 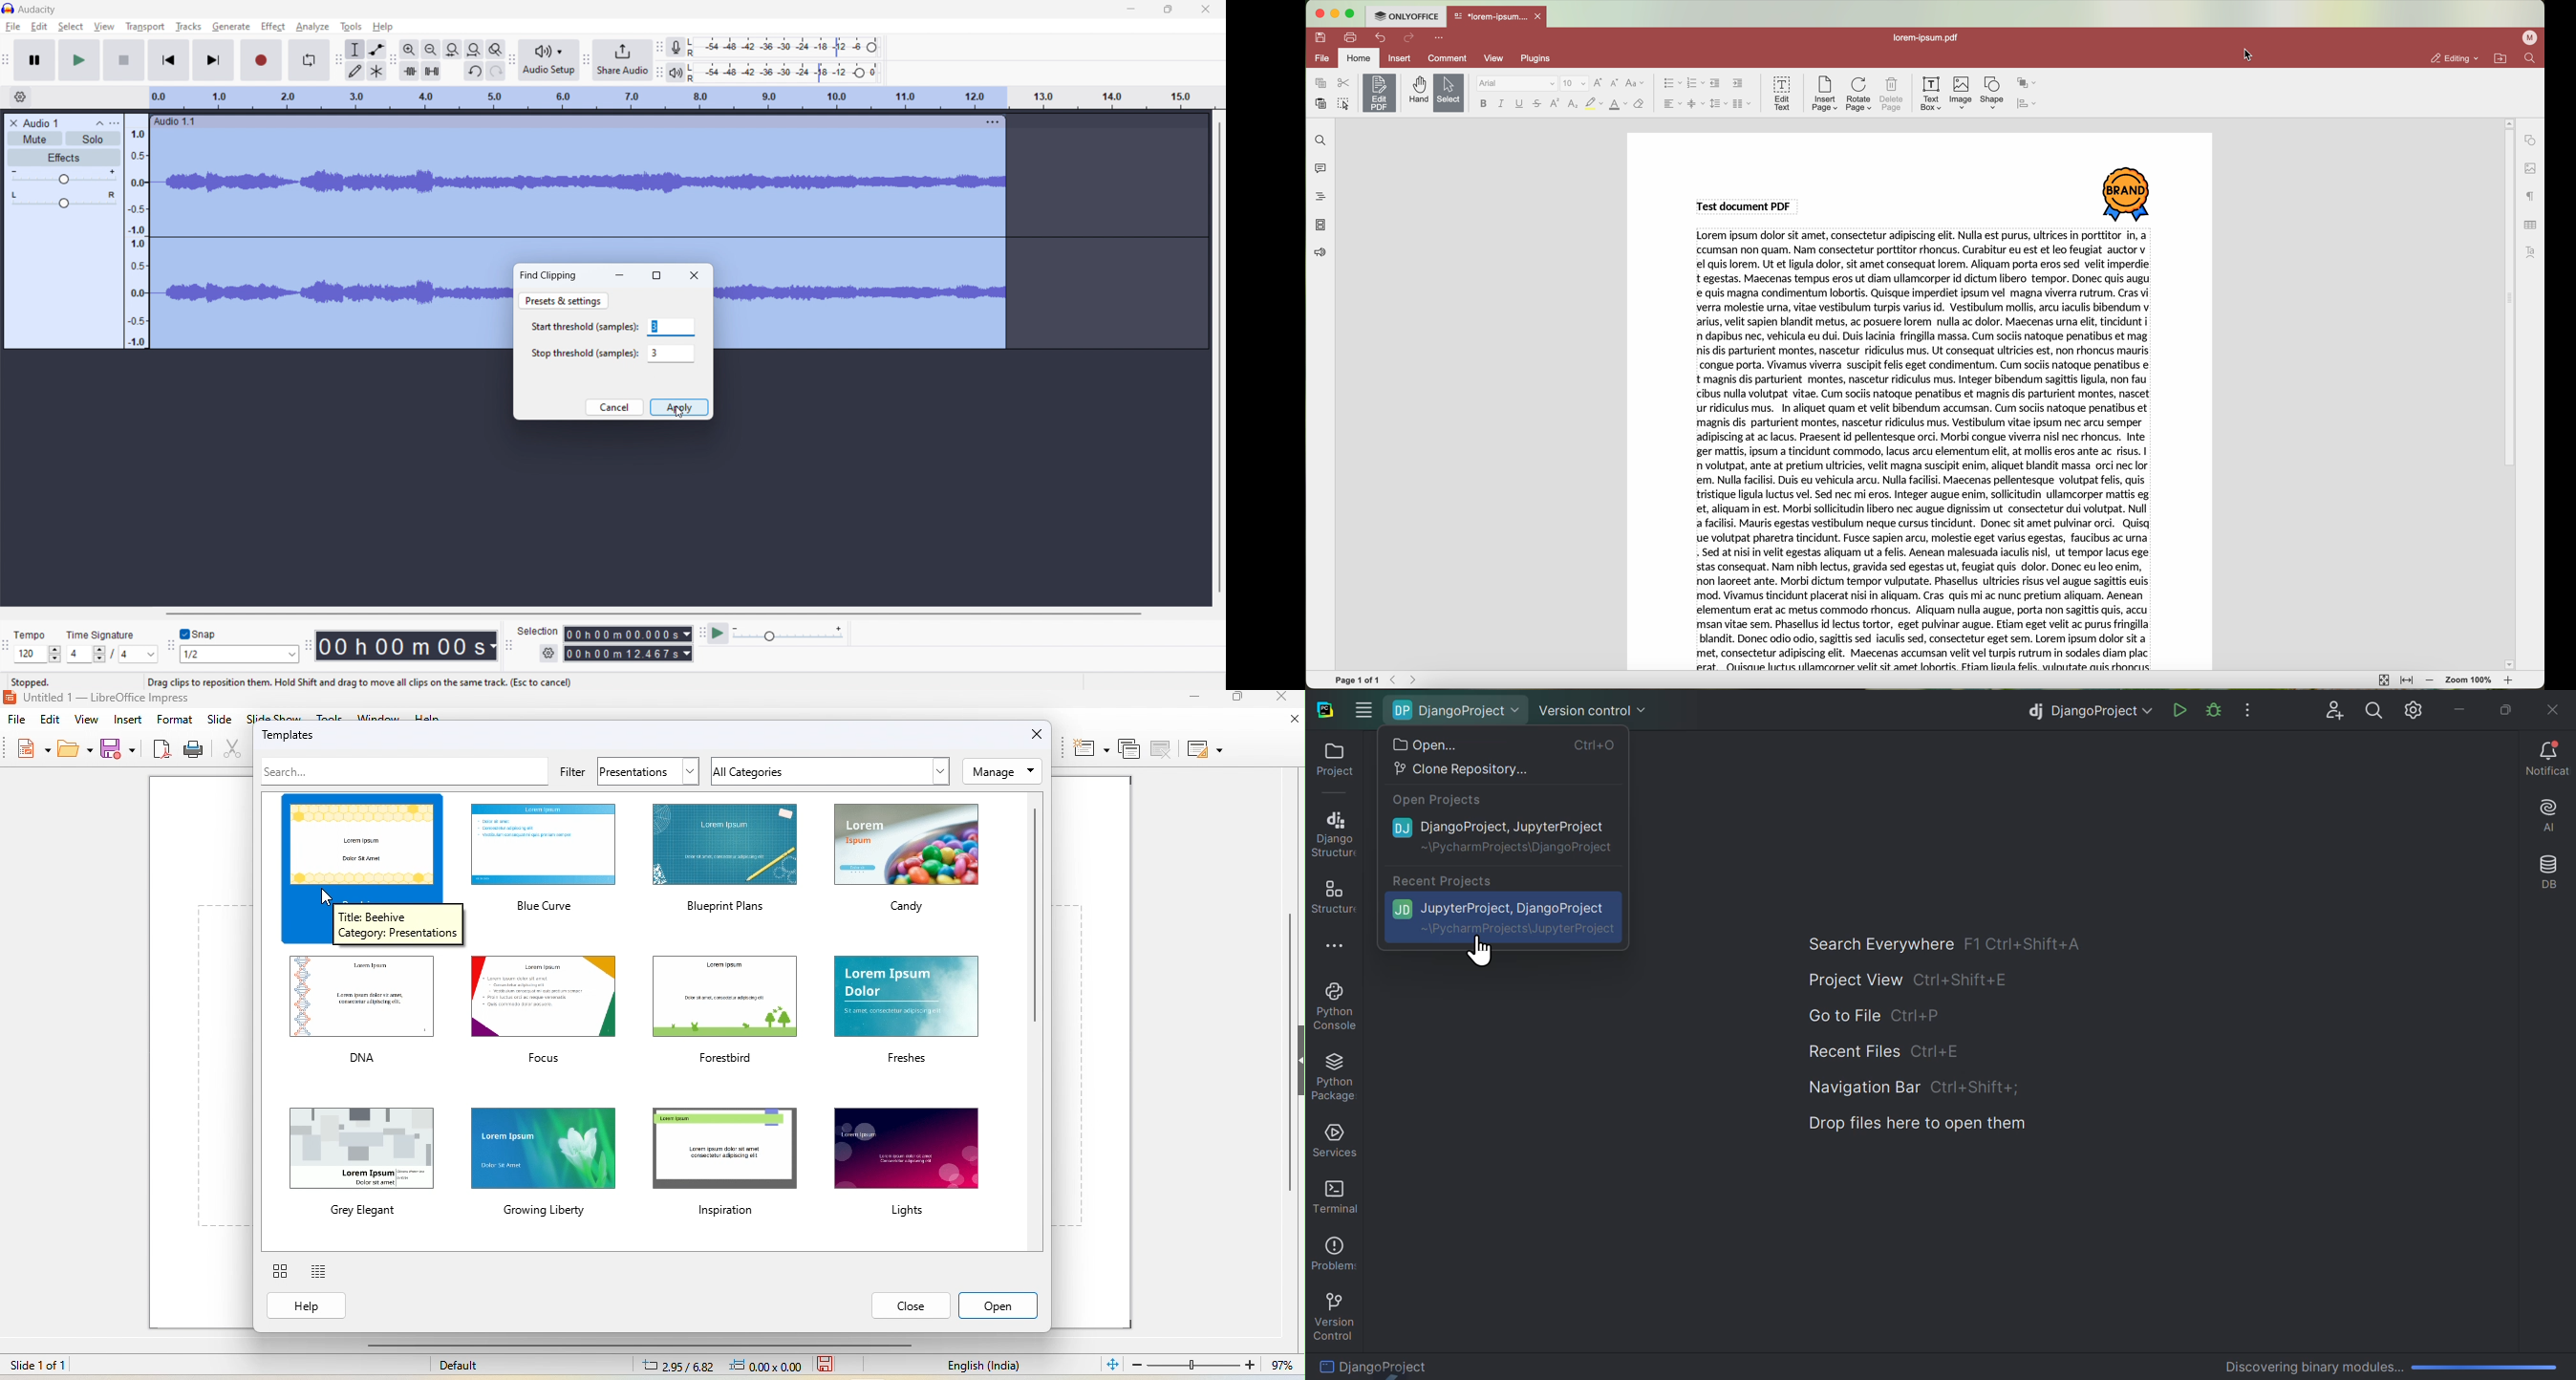 What do you see at coordinates (163, 750) in the screenshot?
I see `export as pdf` at bounding box center [163, 750].